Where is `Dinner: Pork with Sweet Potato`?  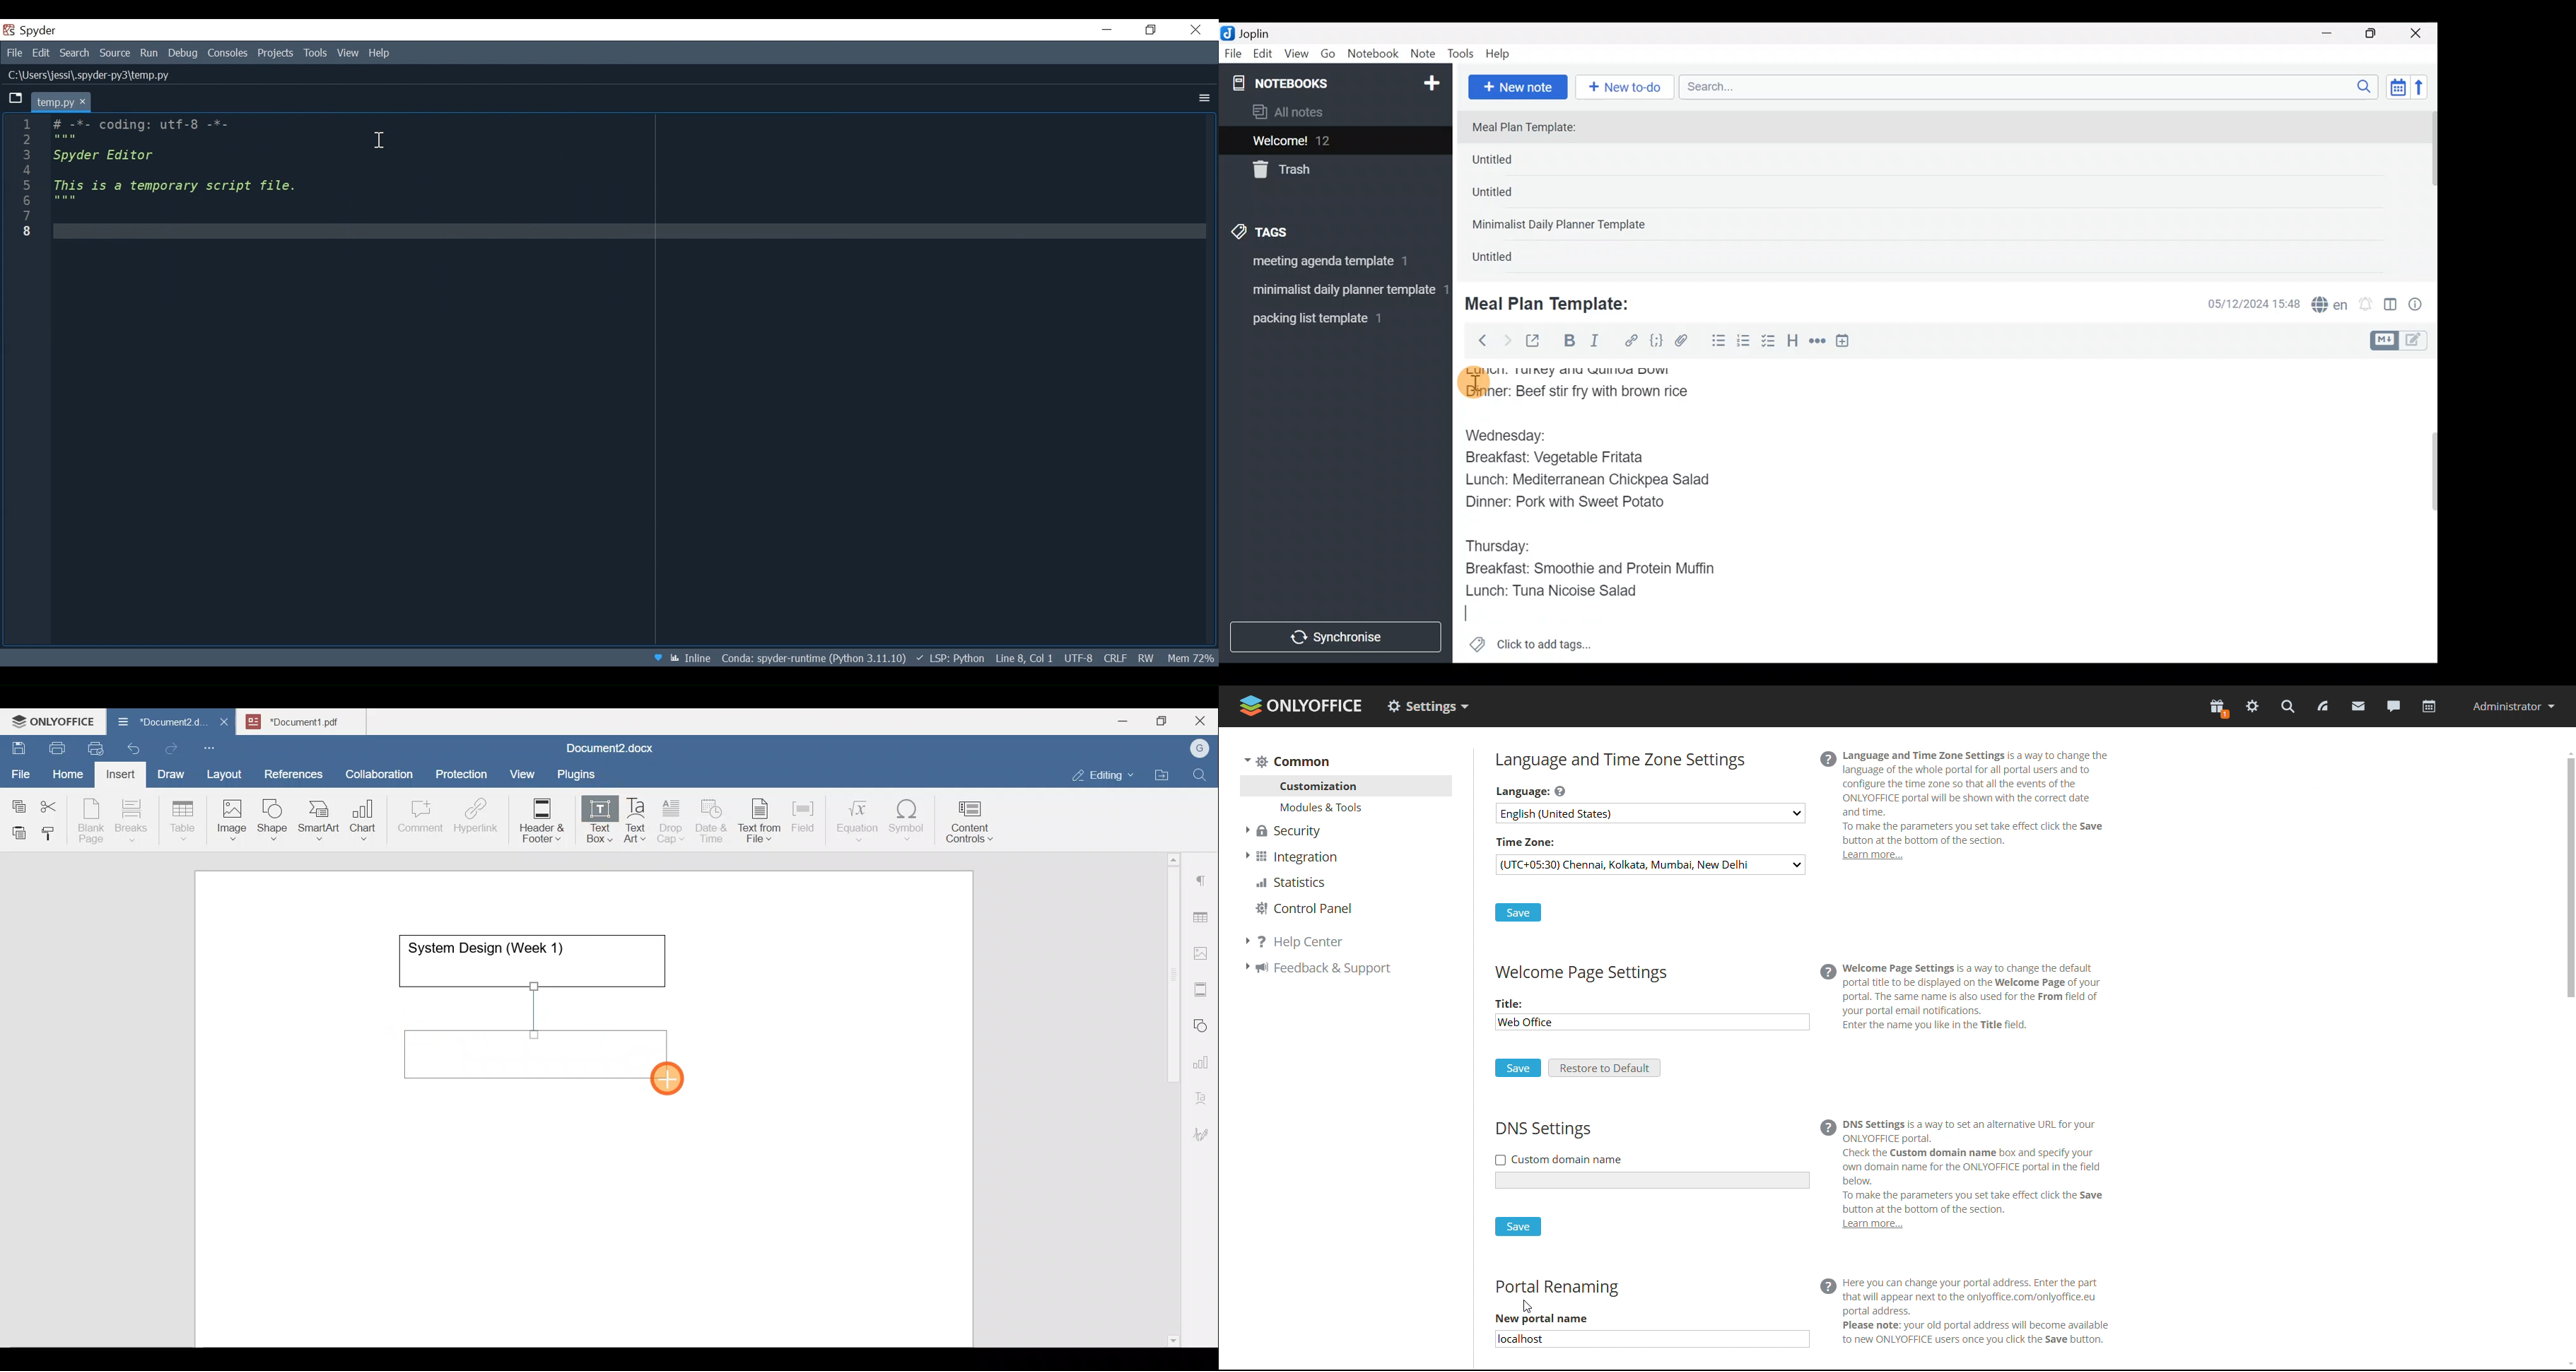 Dinner: Pork with Sweet Potato is located at coordinates (1576, 504).